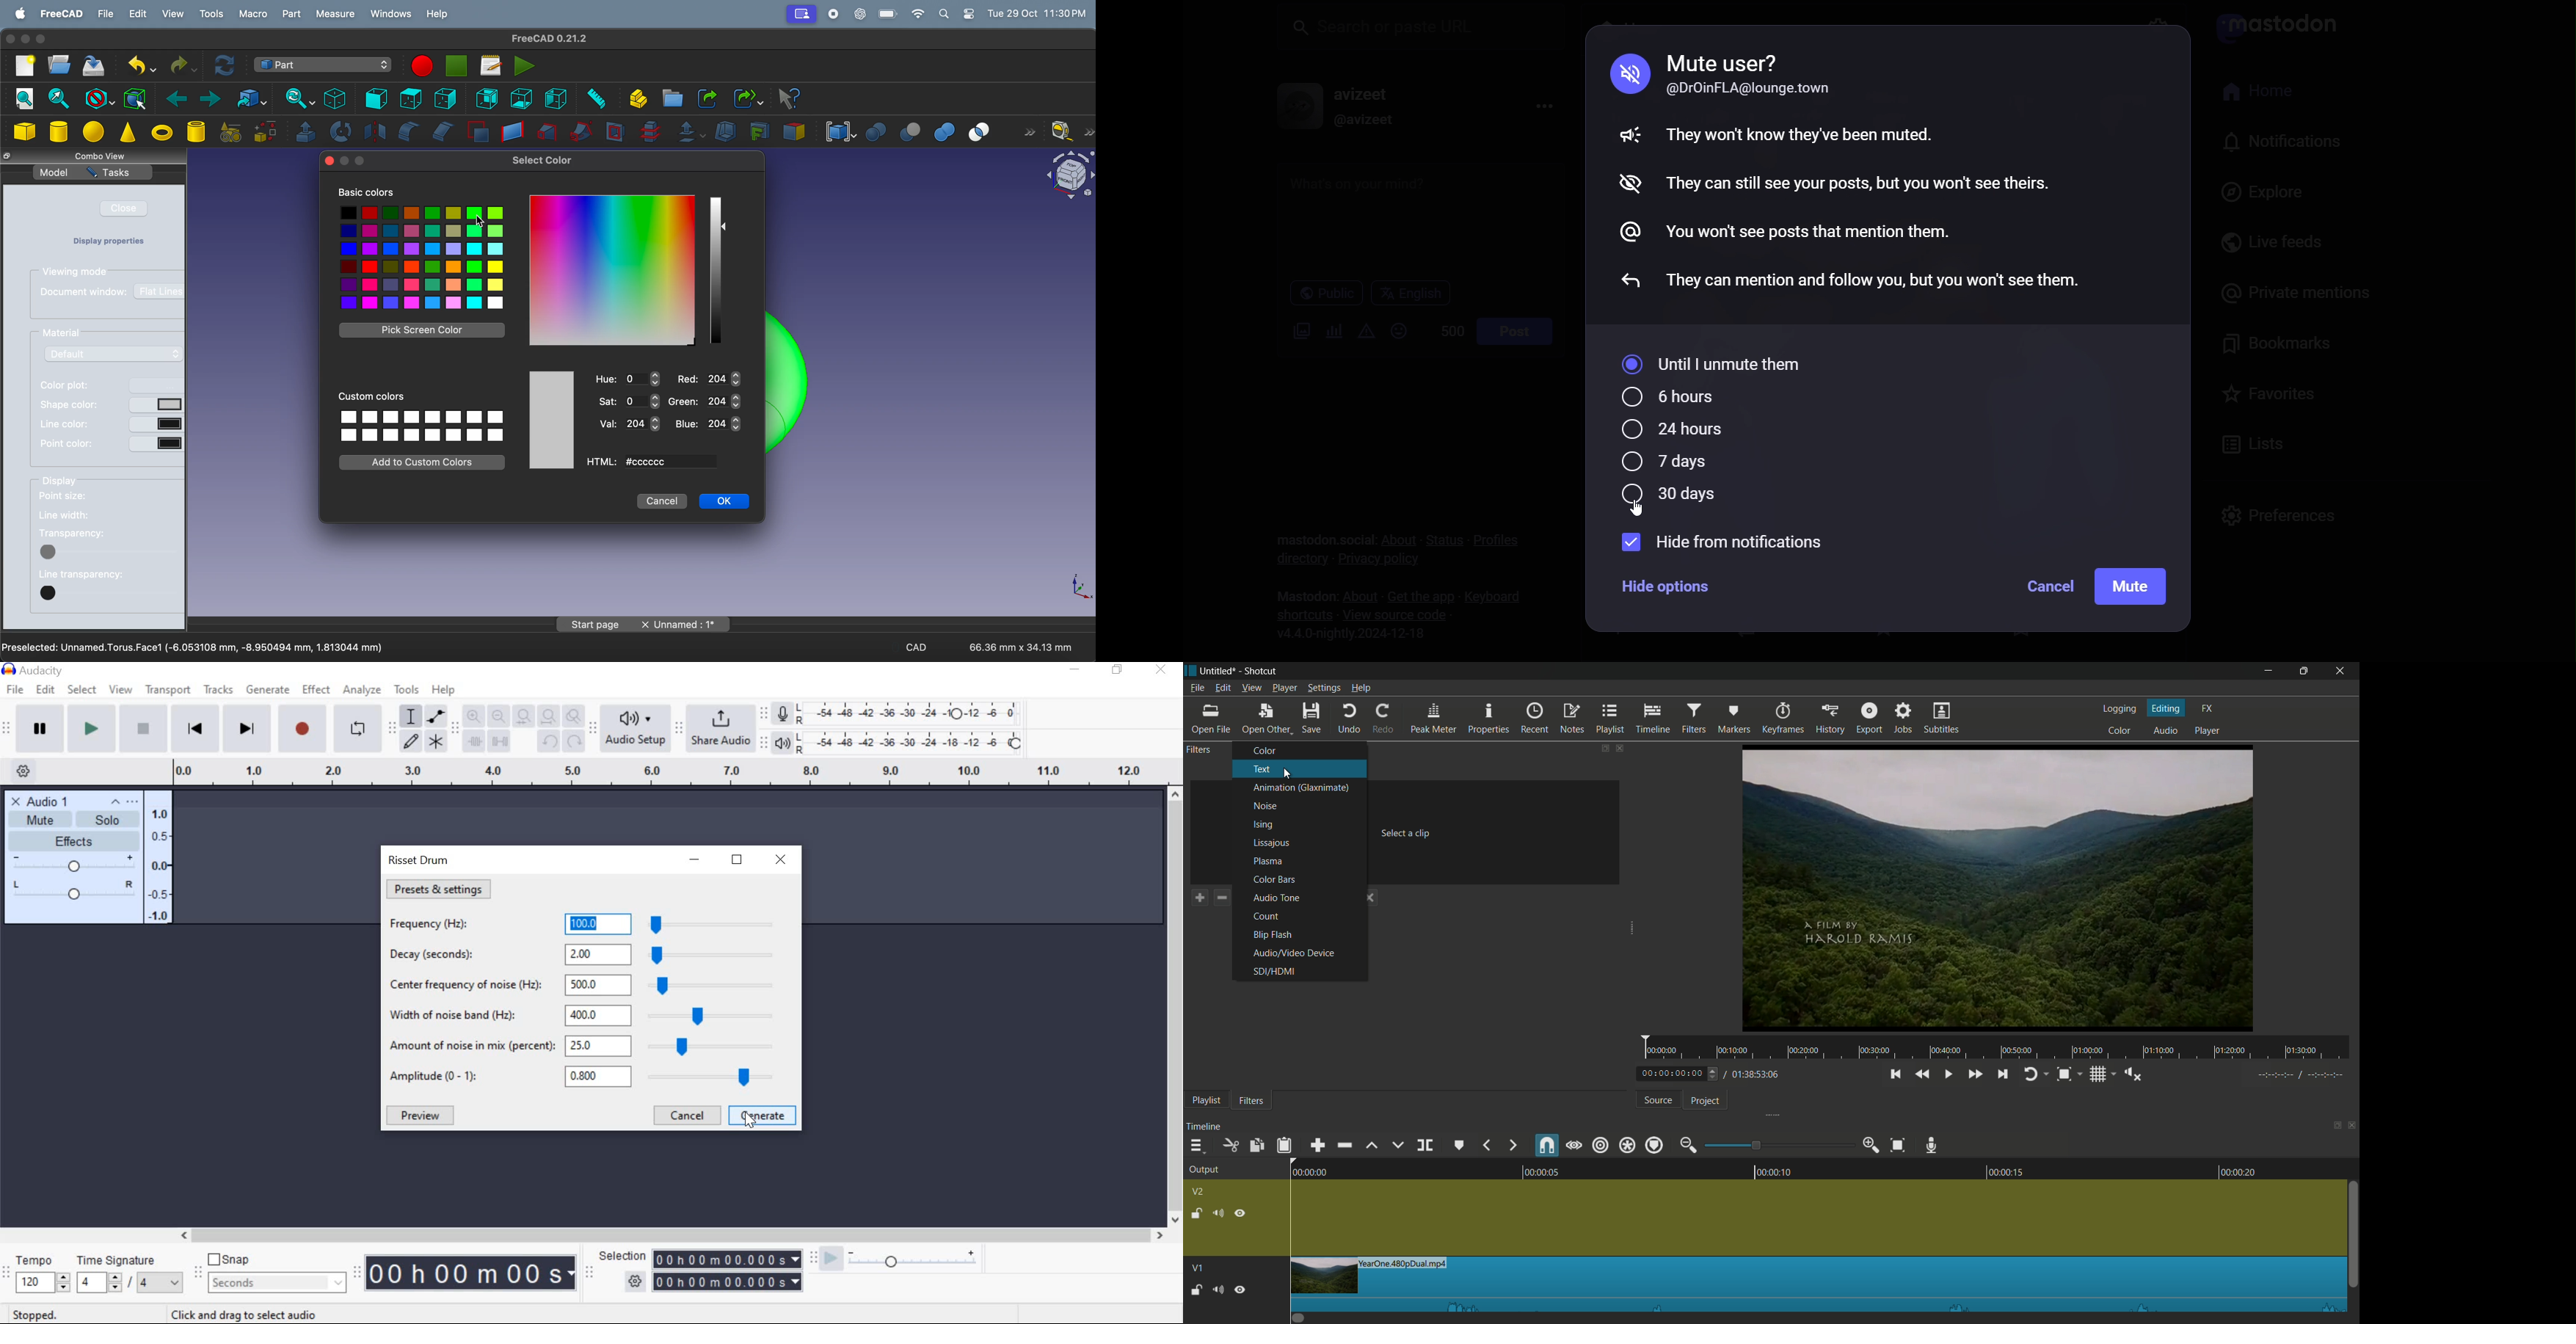  Describe the element at coordinates (913, 710) in the screenshot. I see `Recording level` at that location.